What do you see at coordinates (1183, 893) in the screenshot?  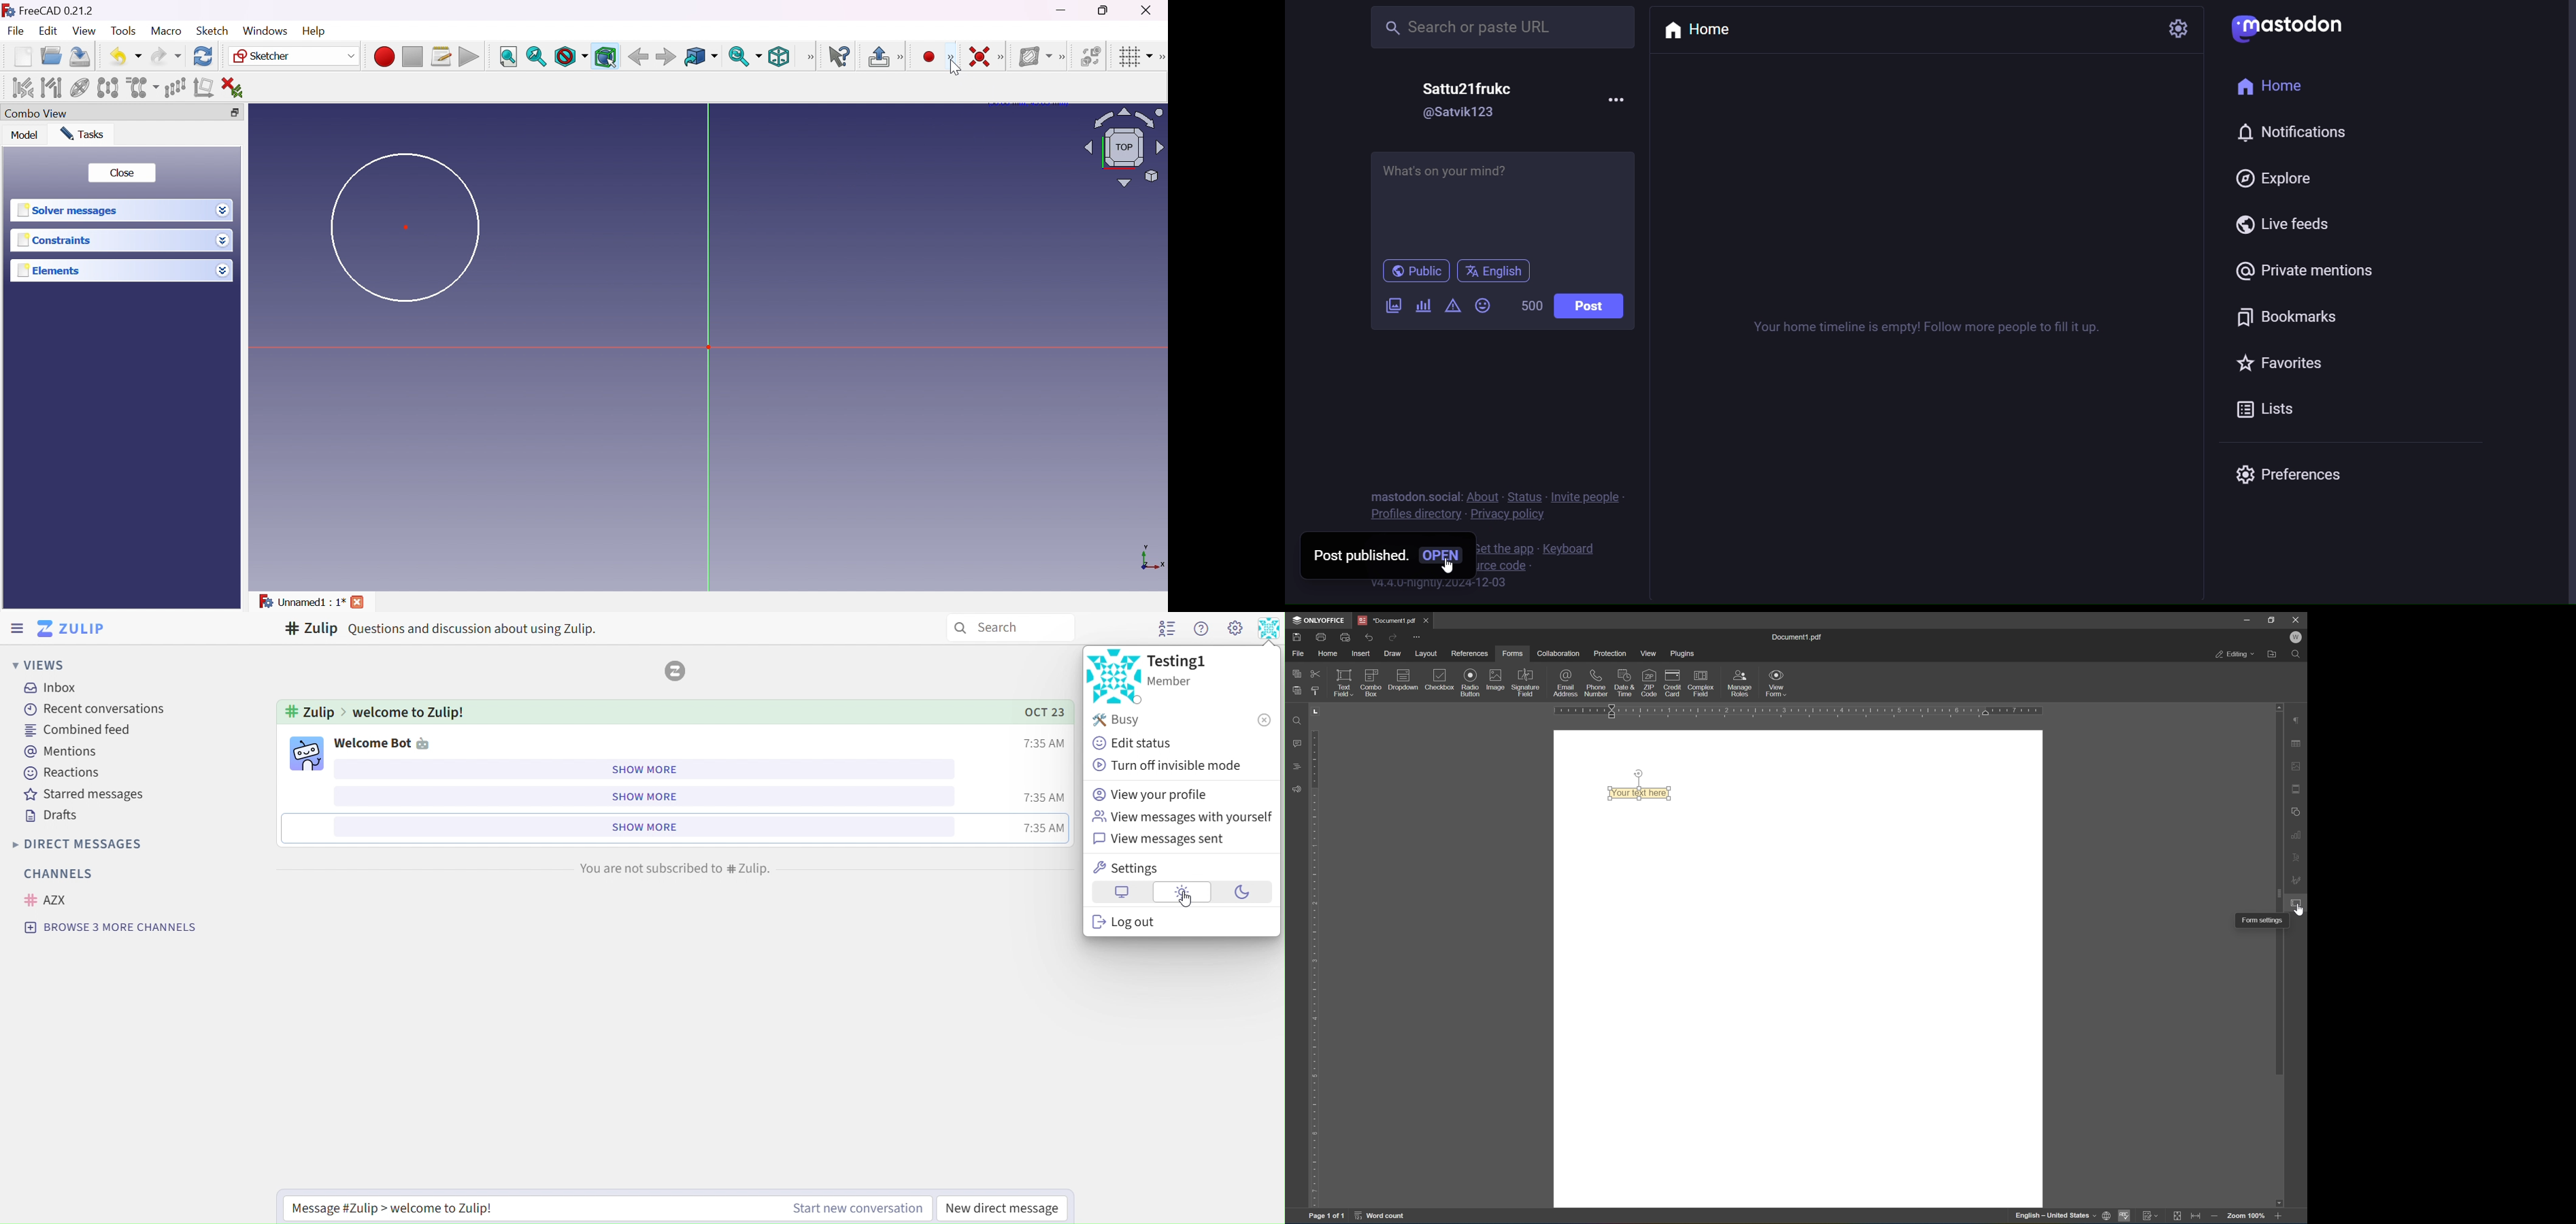 I see `light theme` at bounding box center [1183, 893].